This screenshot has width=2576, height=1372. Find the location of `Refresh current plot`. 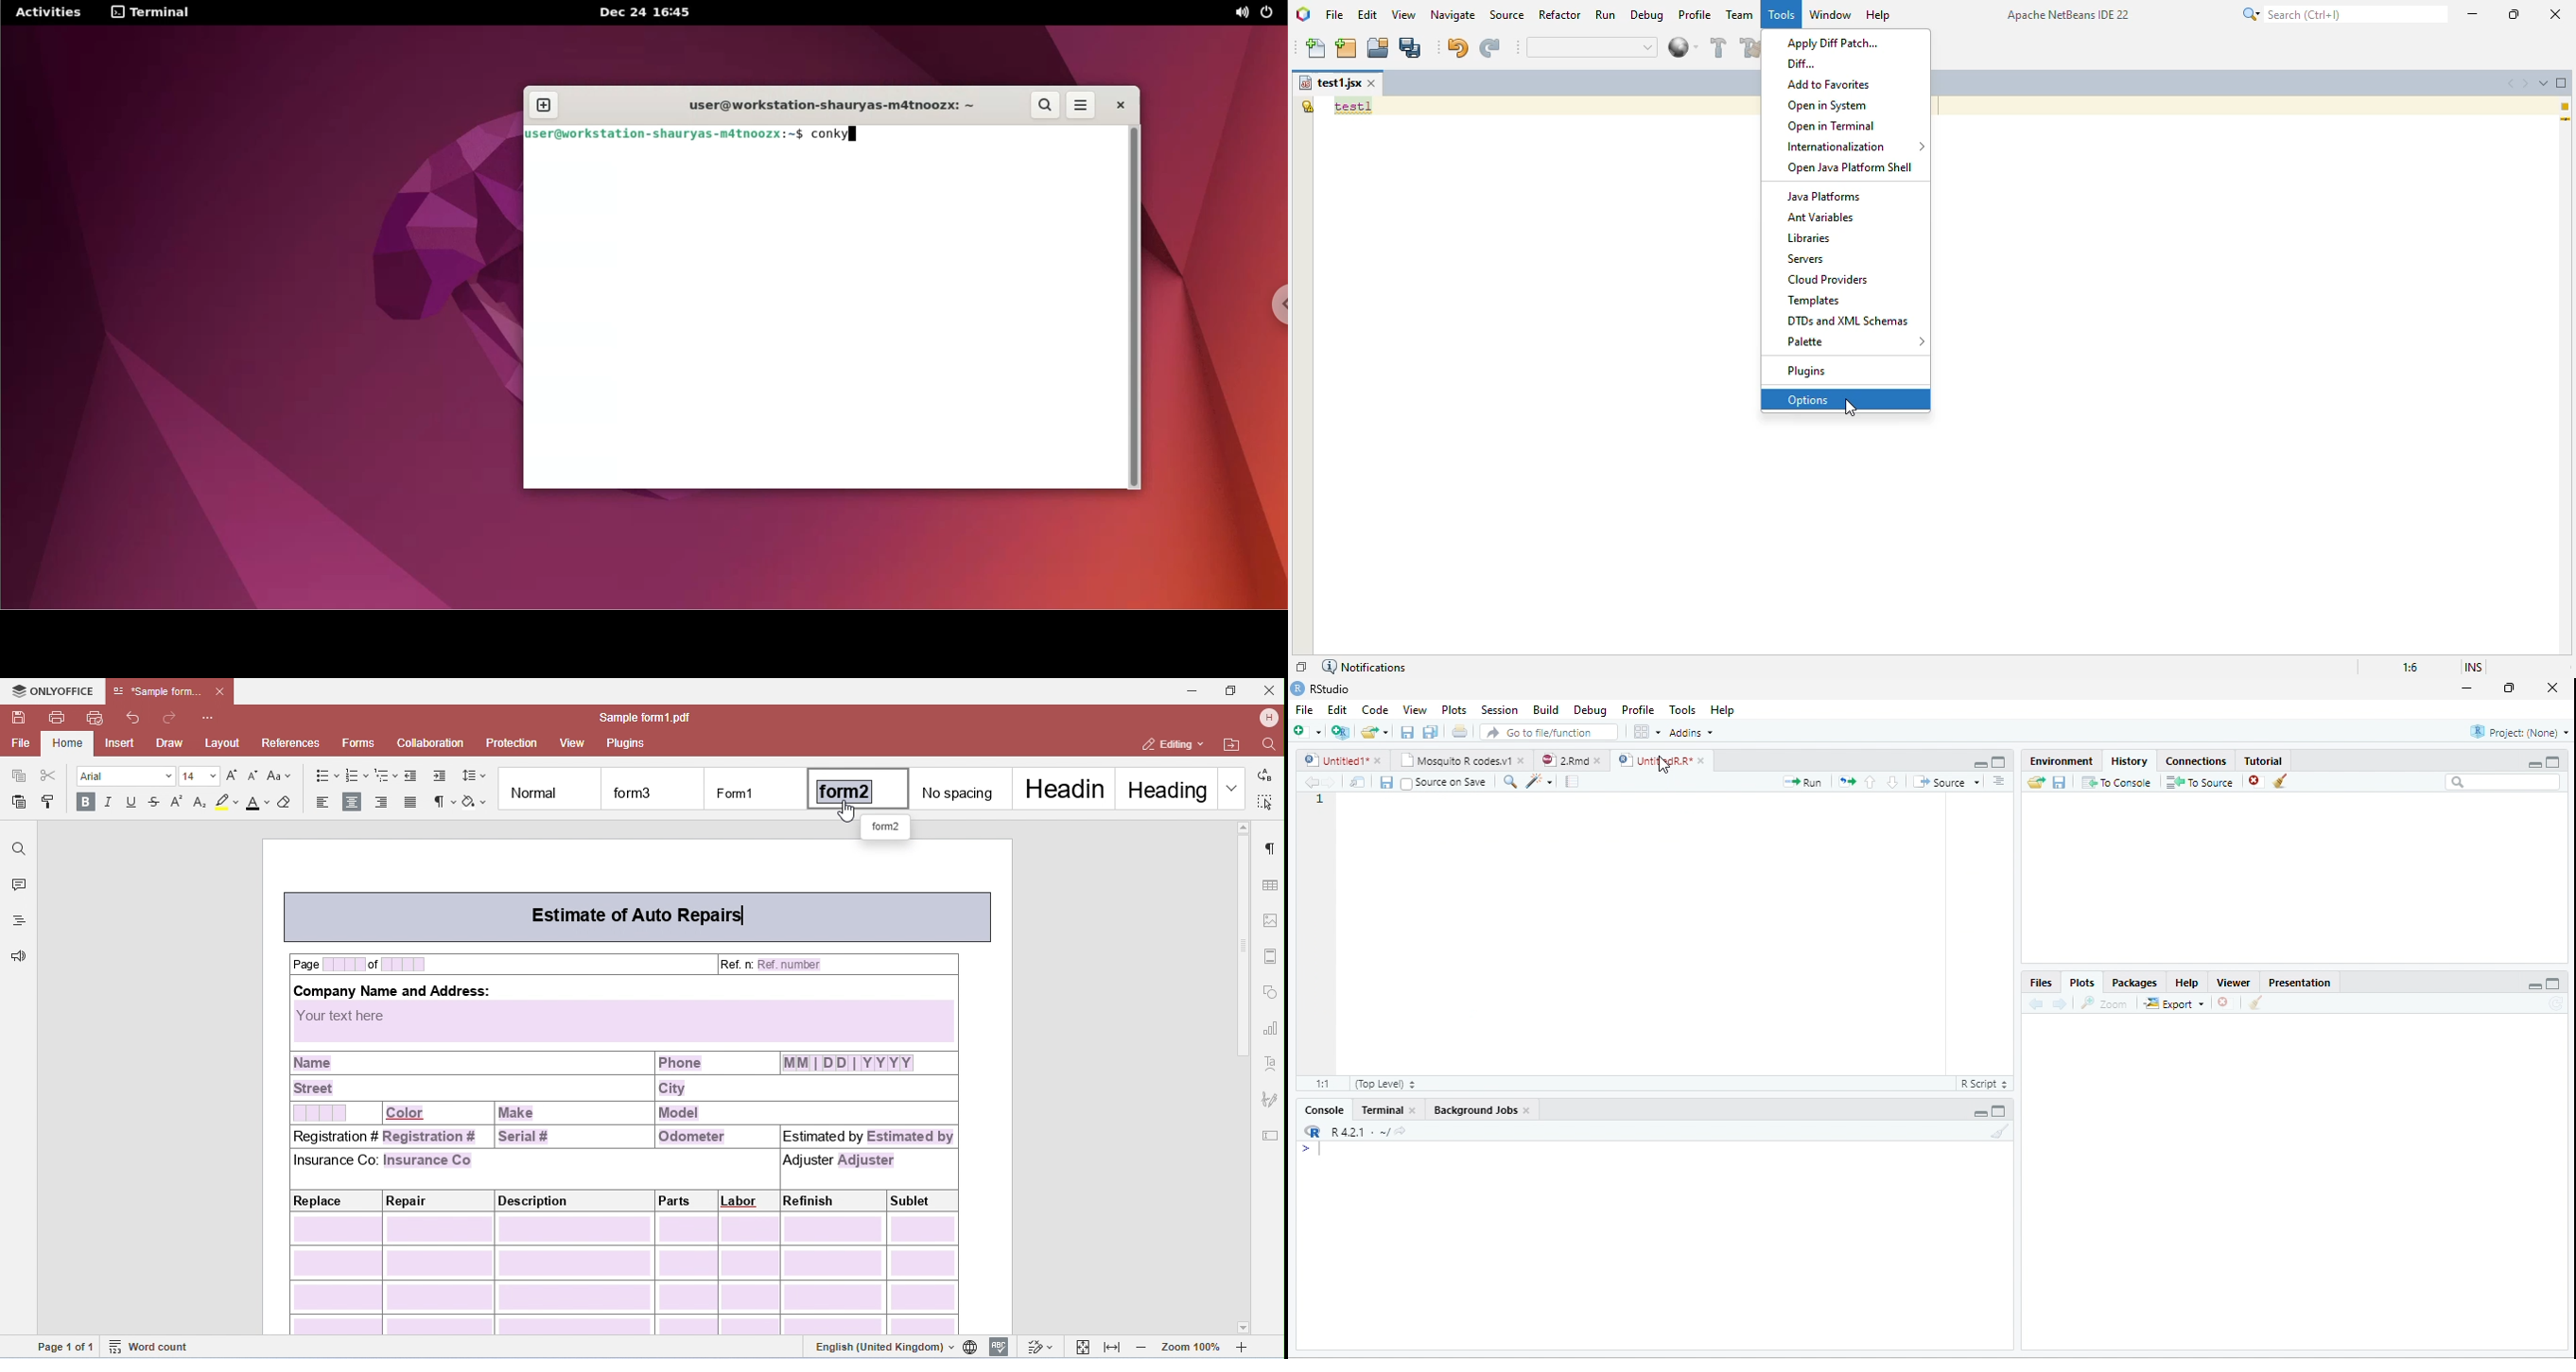

Refresh current plot is located at coordinates (2555, 1003).